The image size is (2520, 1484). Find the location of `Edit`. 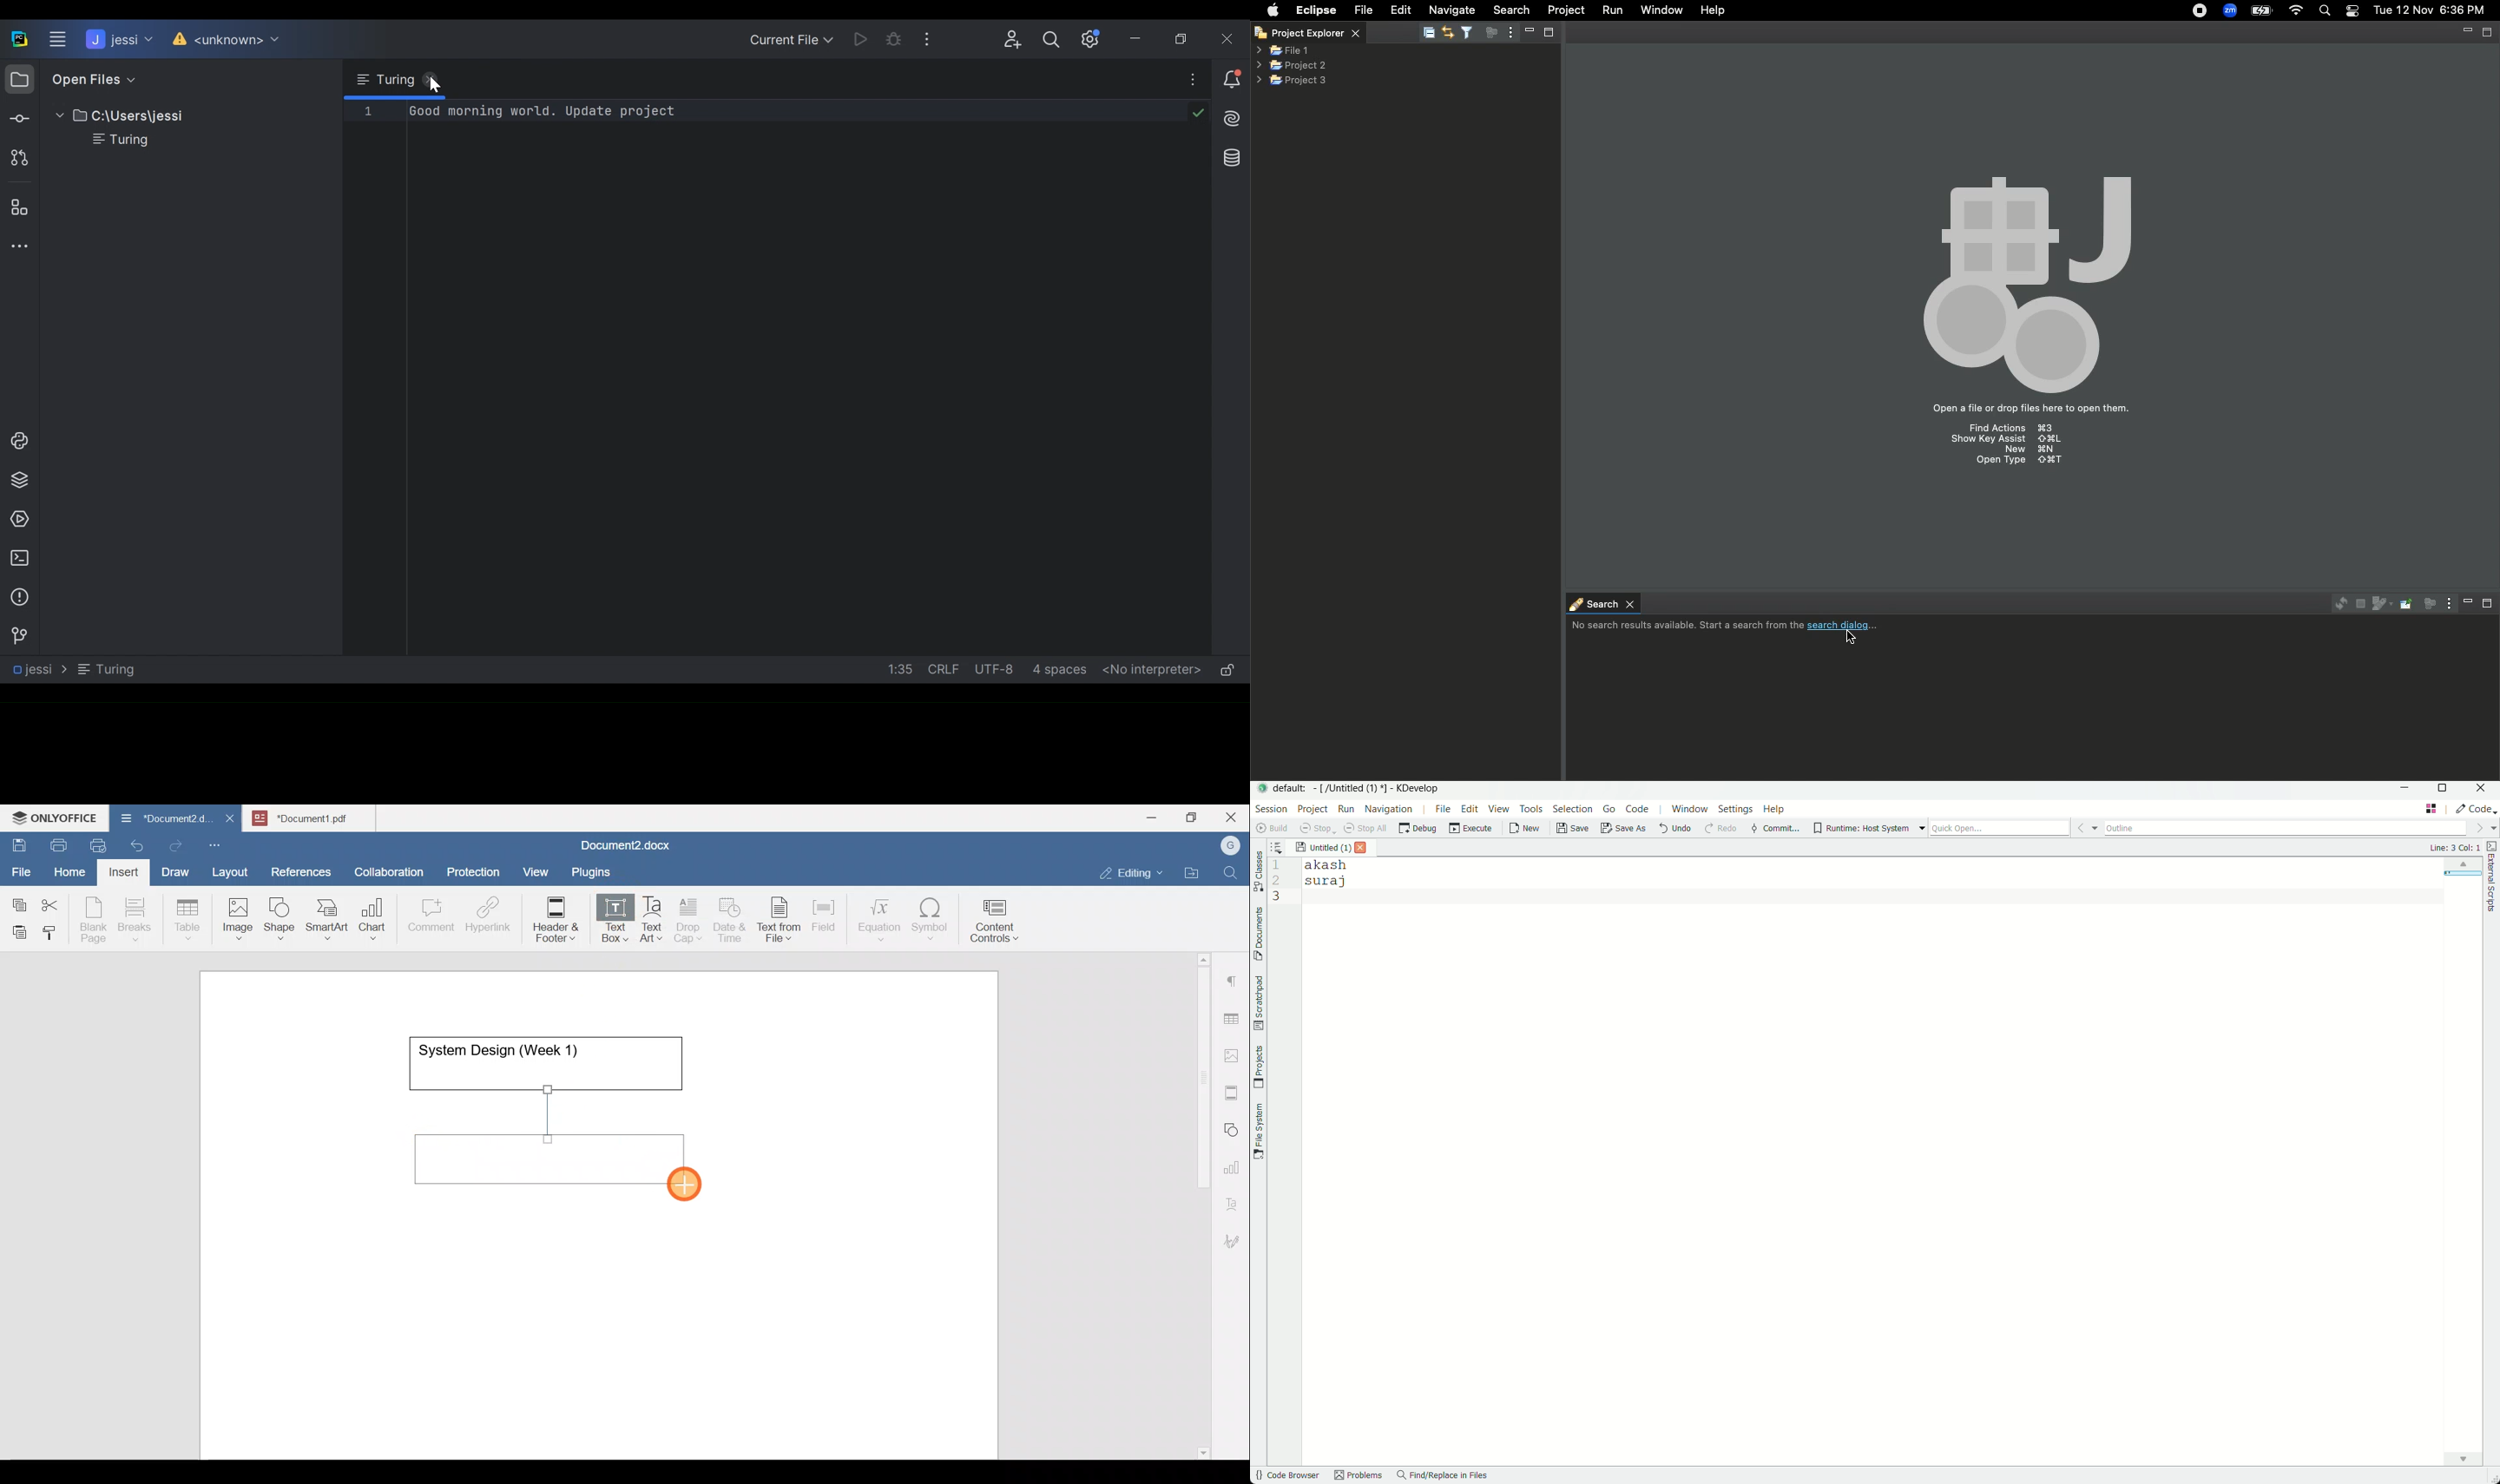

Edit is located at coordinates (1401, 10).